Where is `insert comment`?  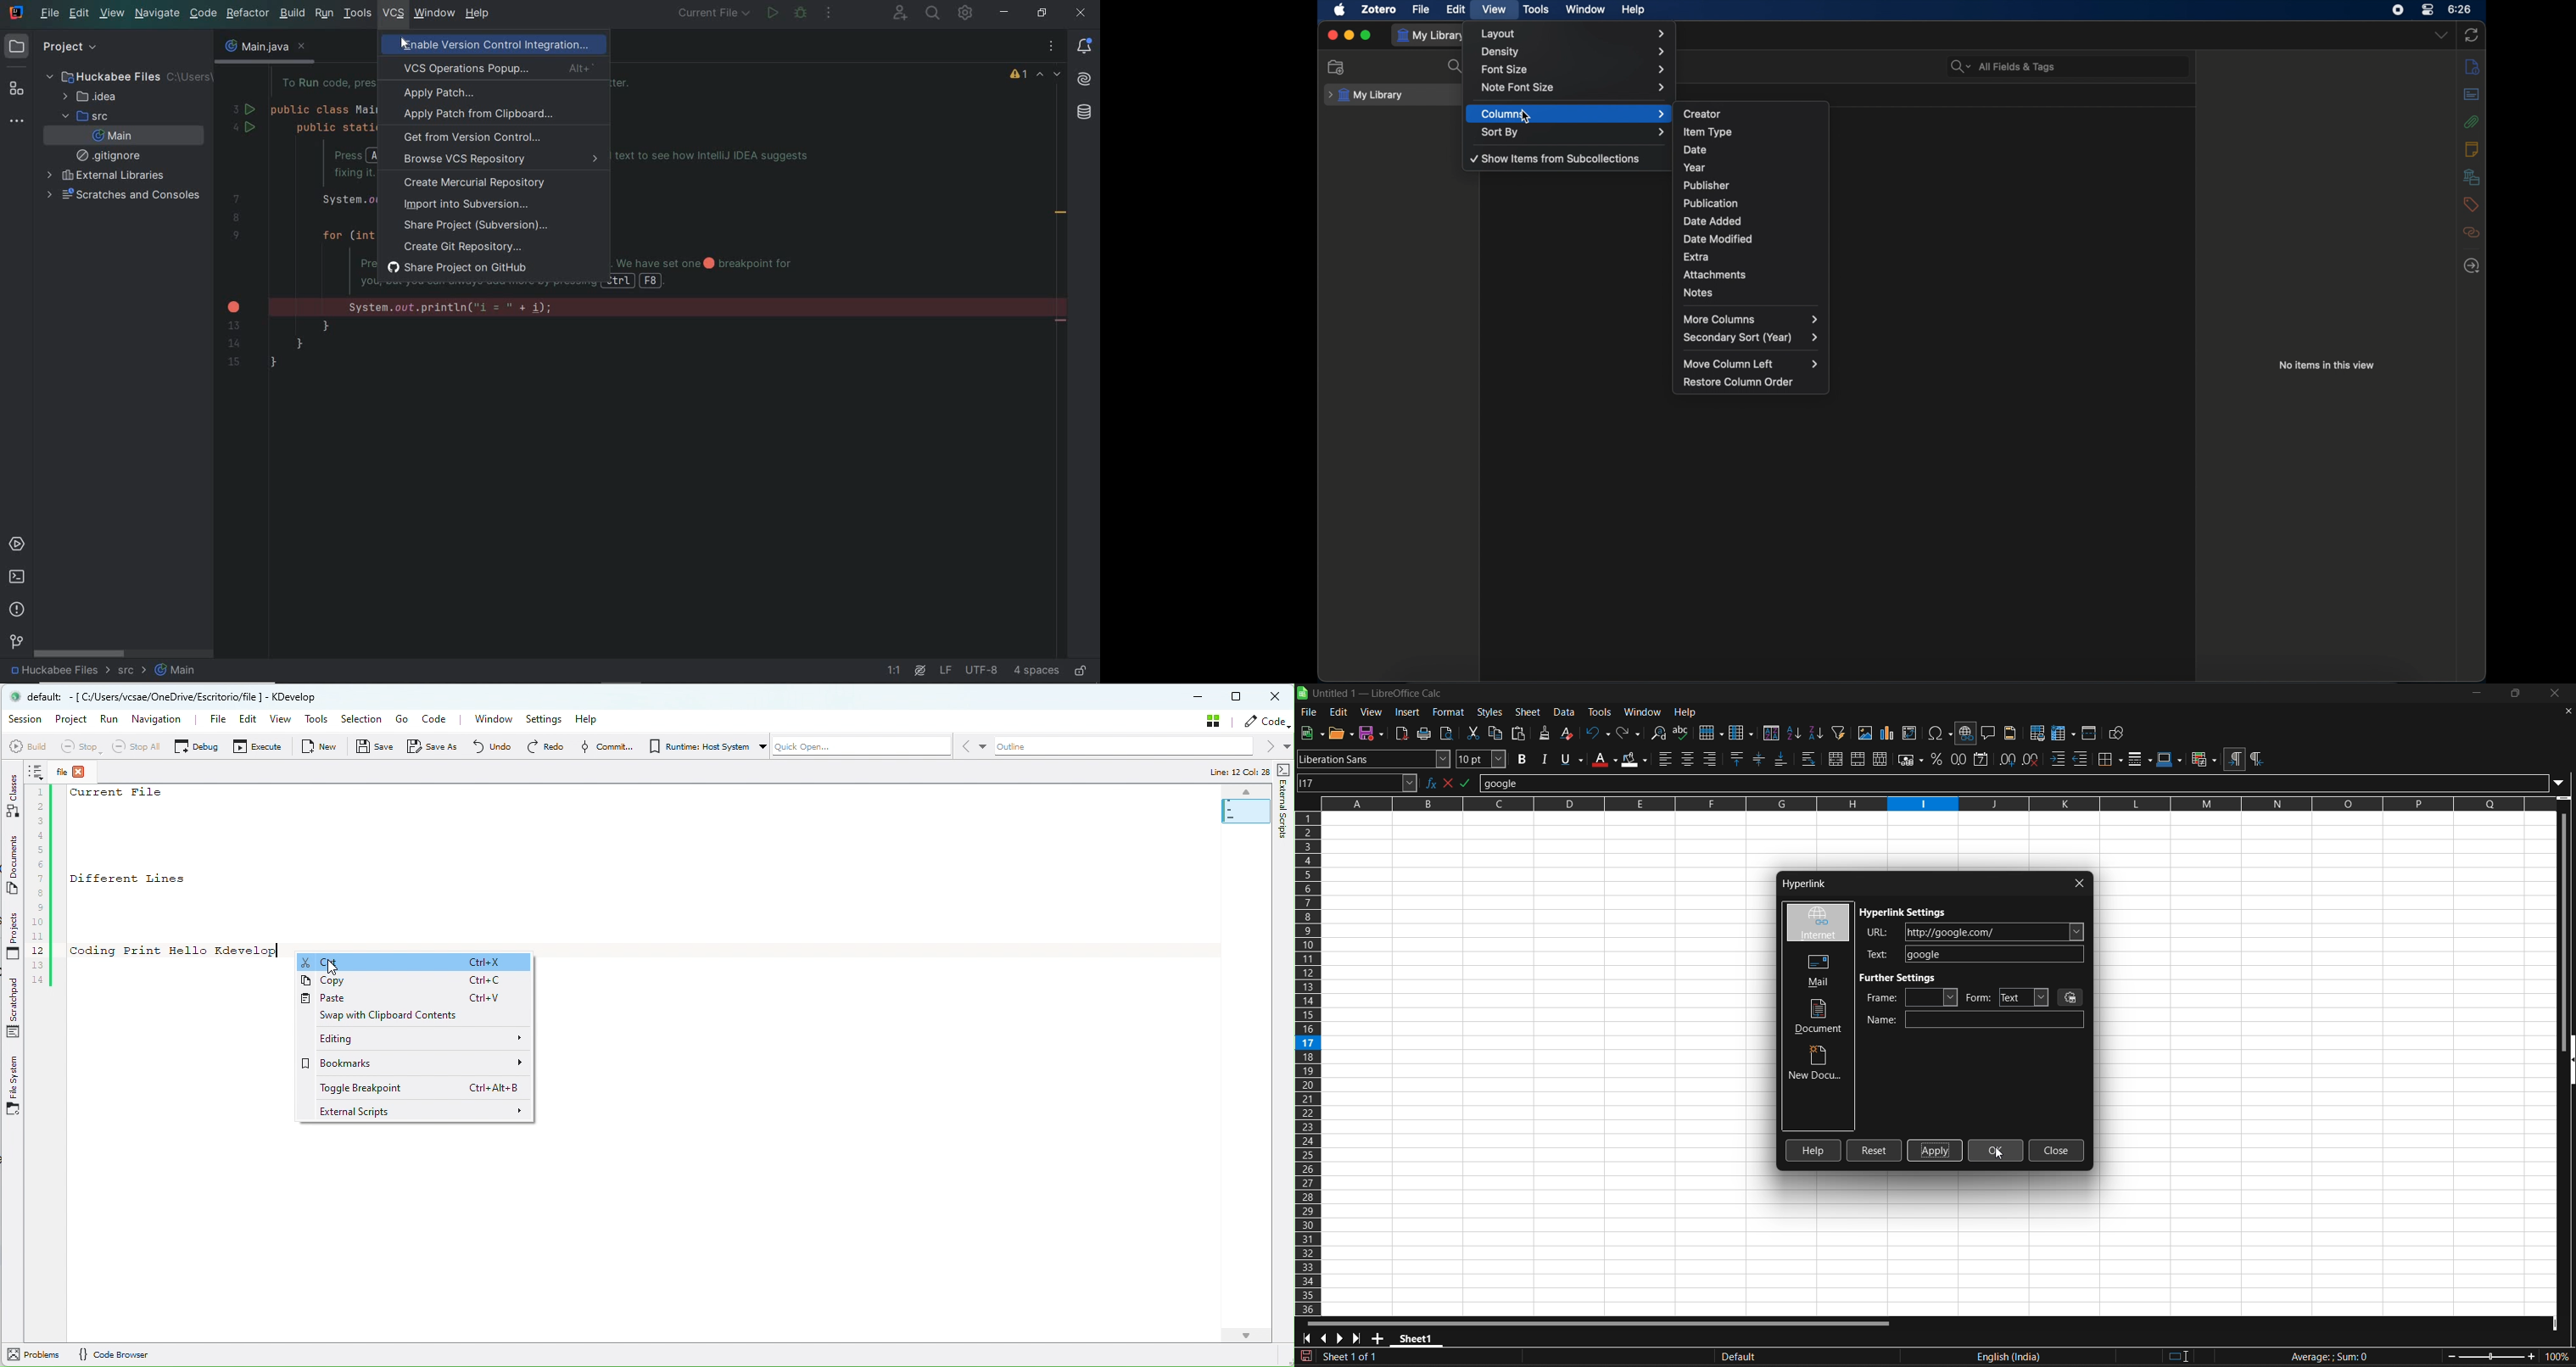
insert comment is located at coordinates (1989, 732).